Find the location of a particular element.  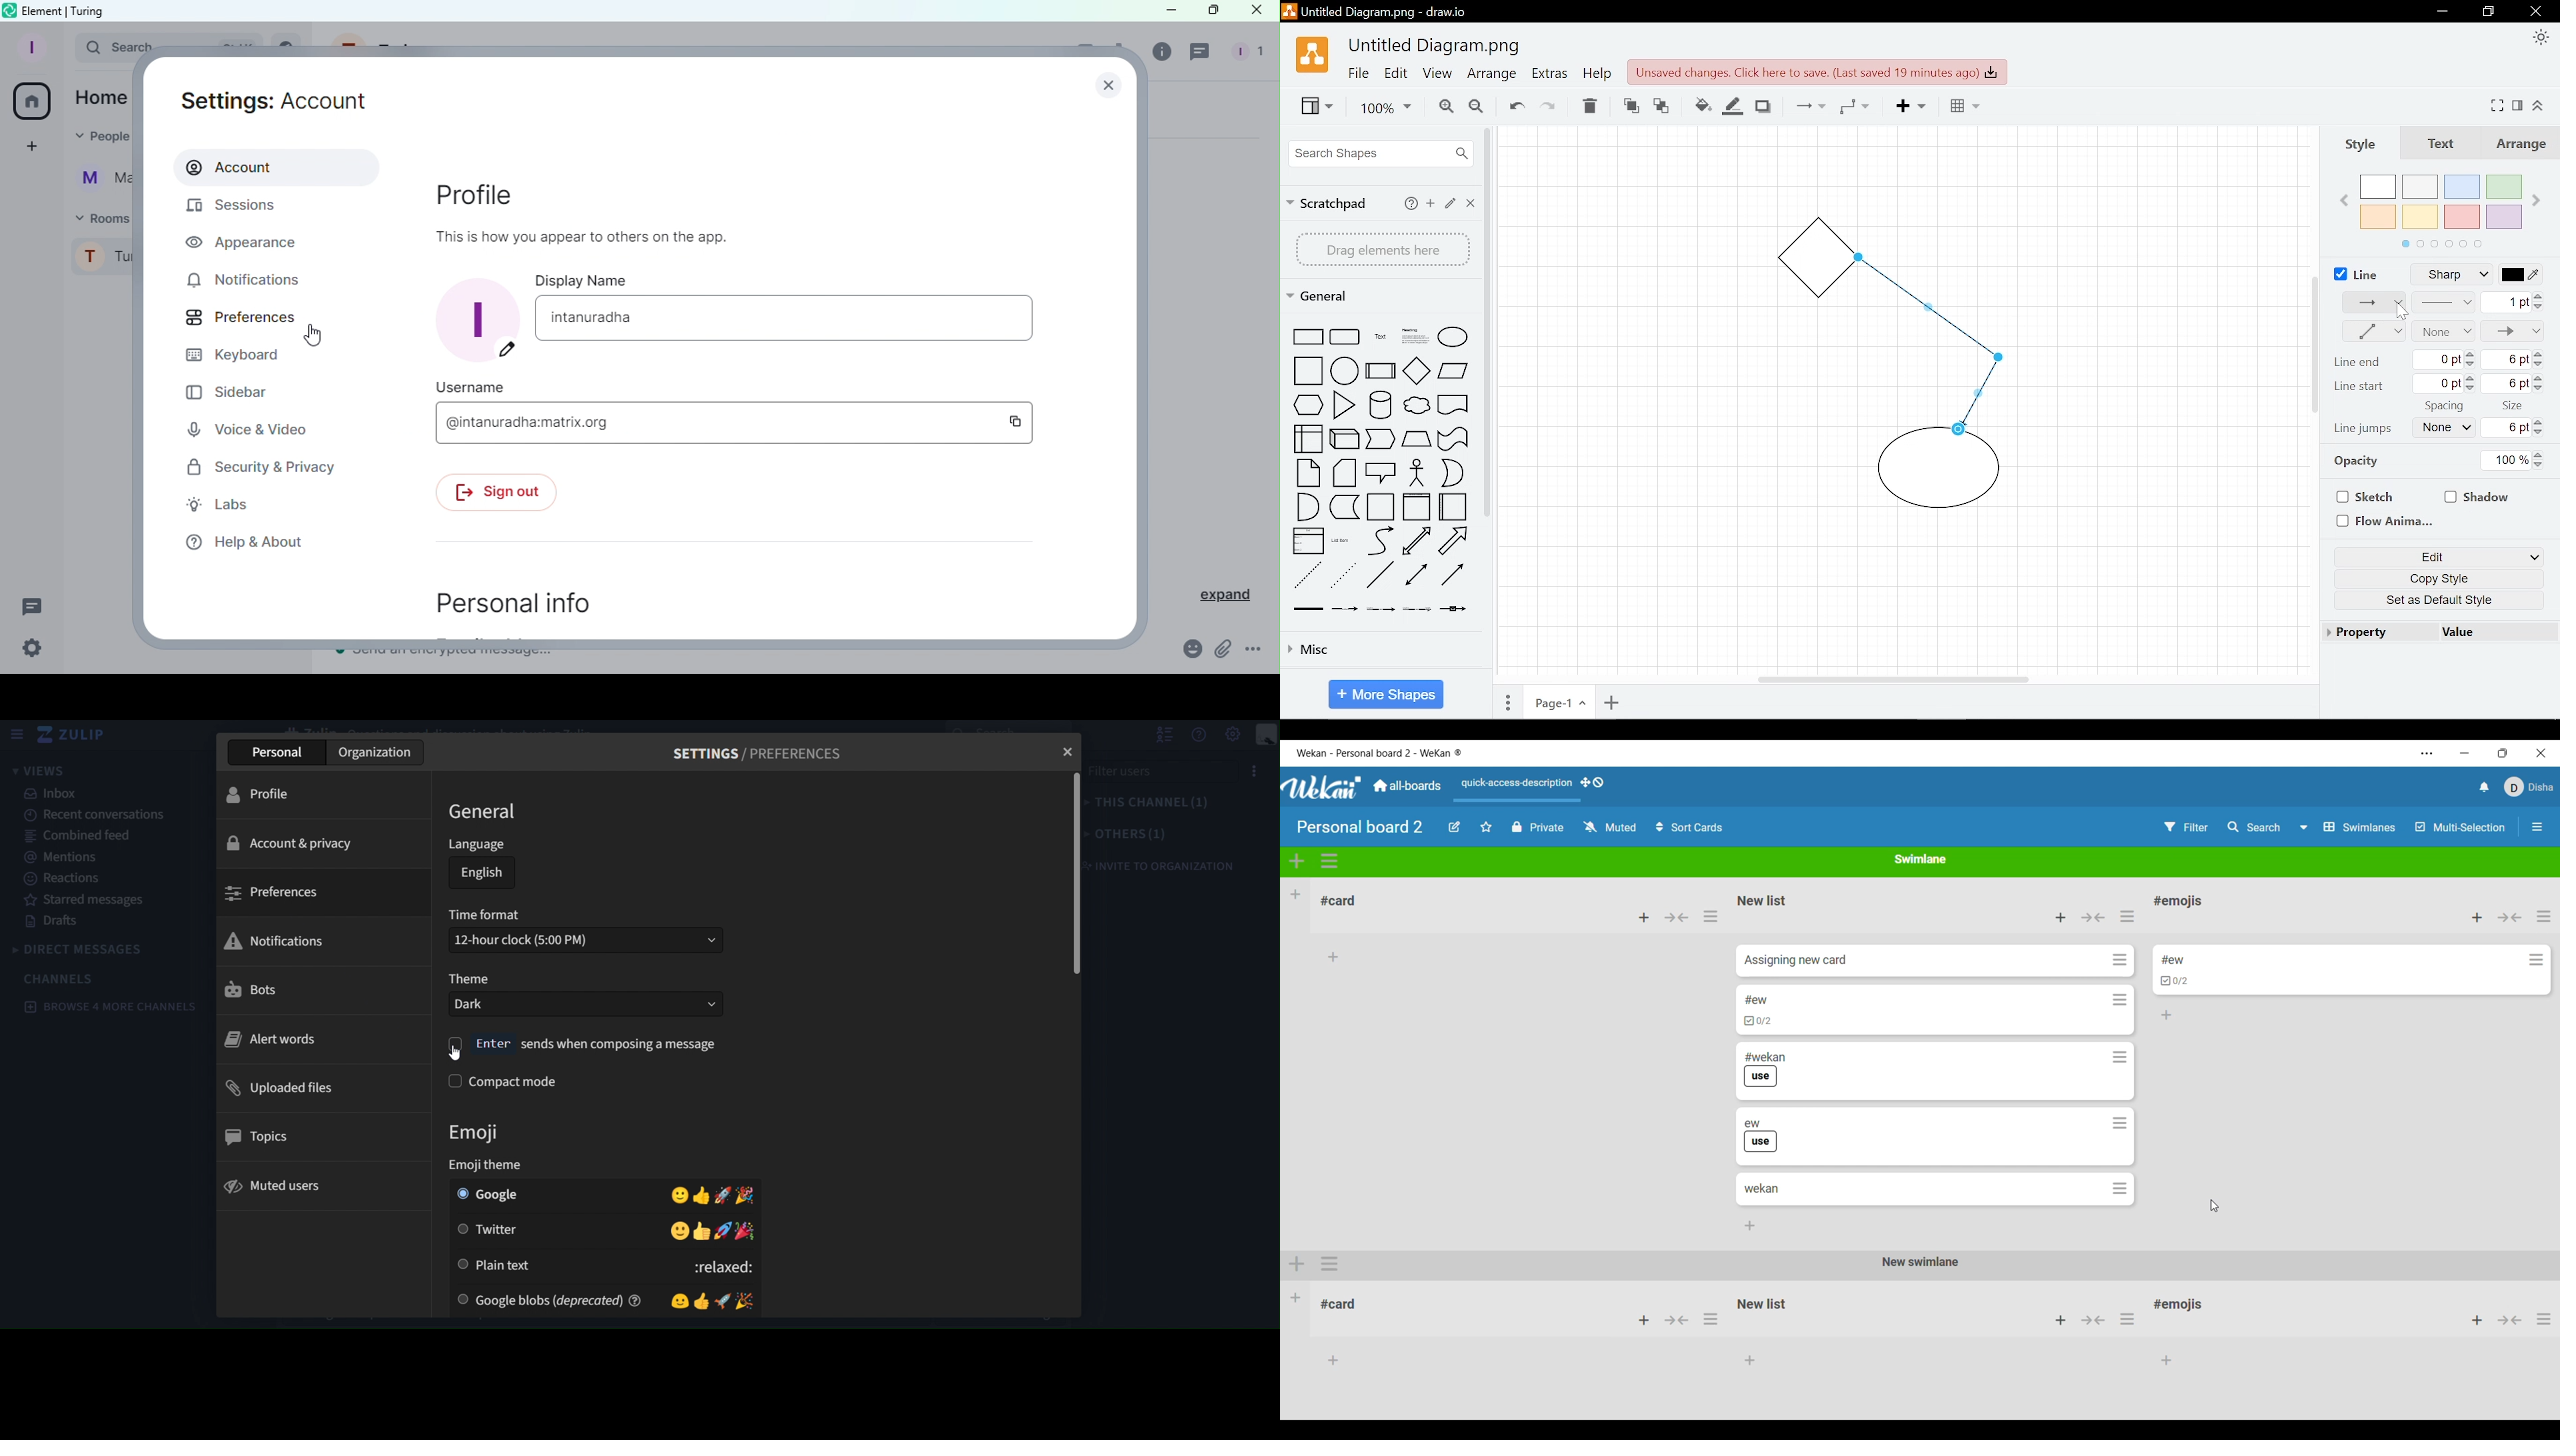

Board view options is located at coordinates (2349, 827).